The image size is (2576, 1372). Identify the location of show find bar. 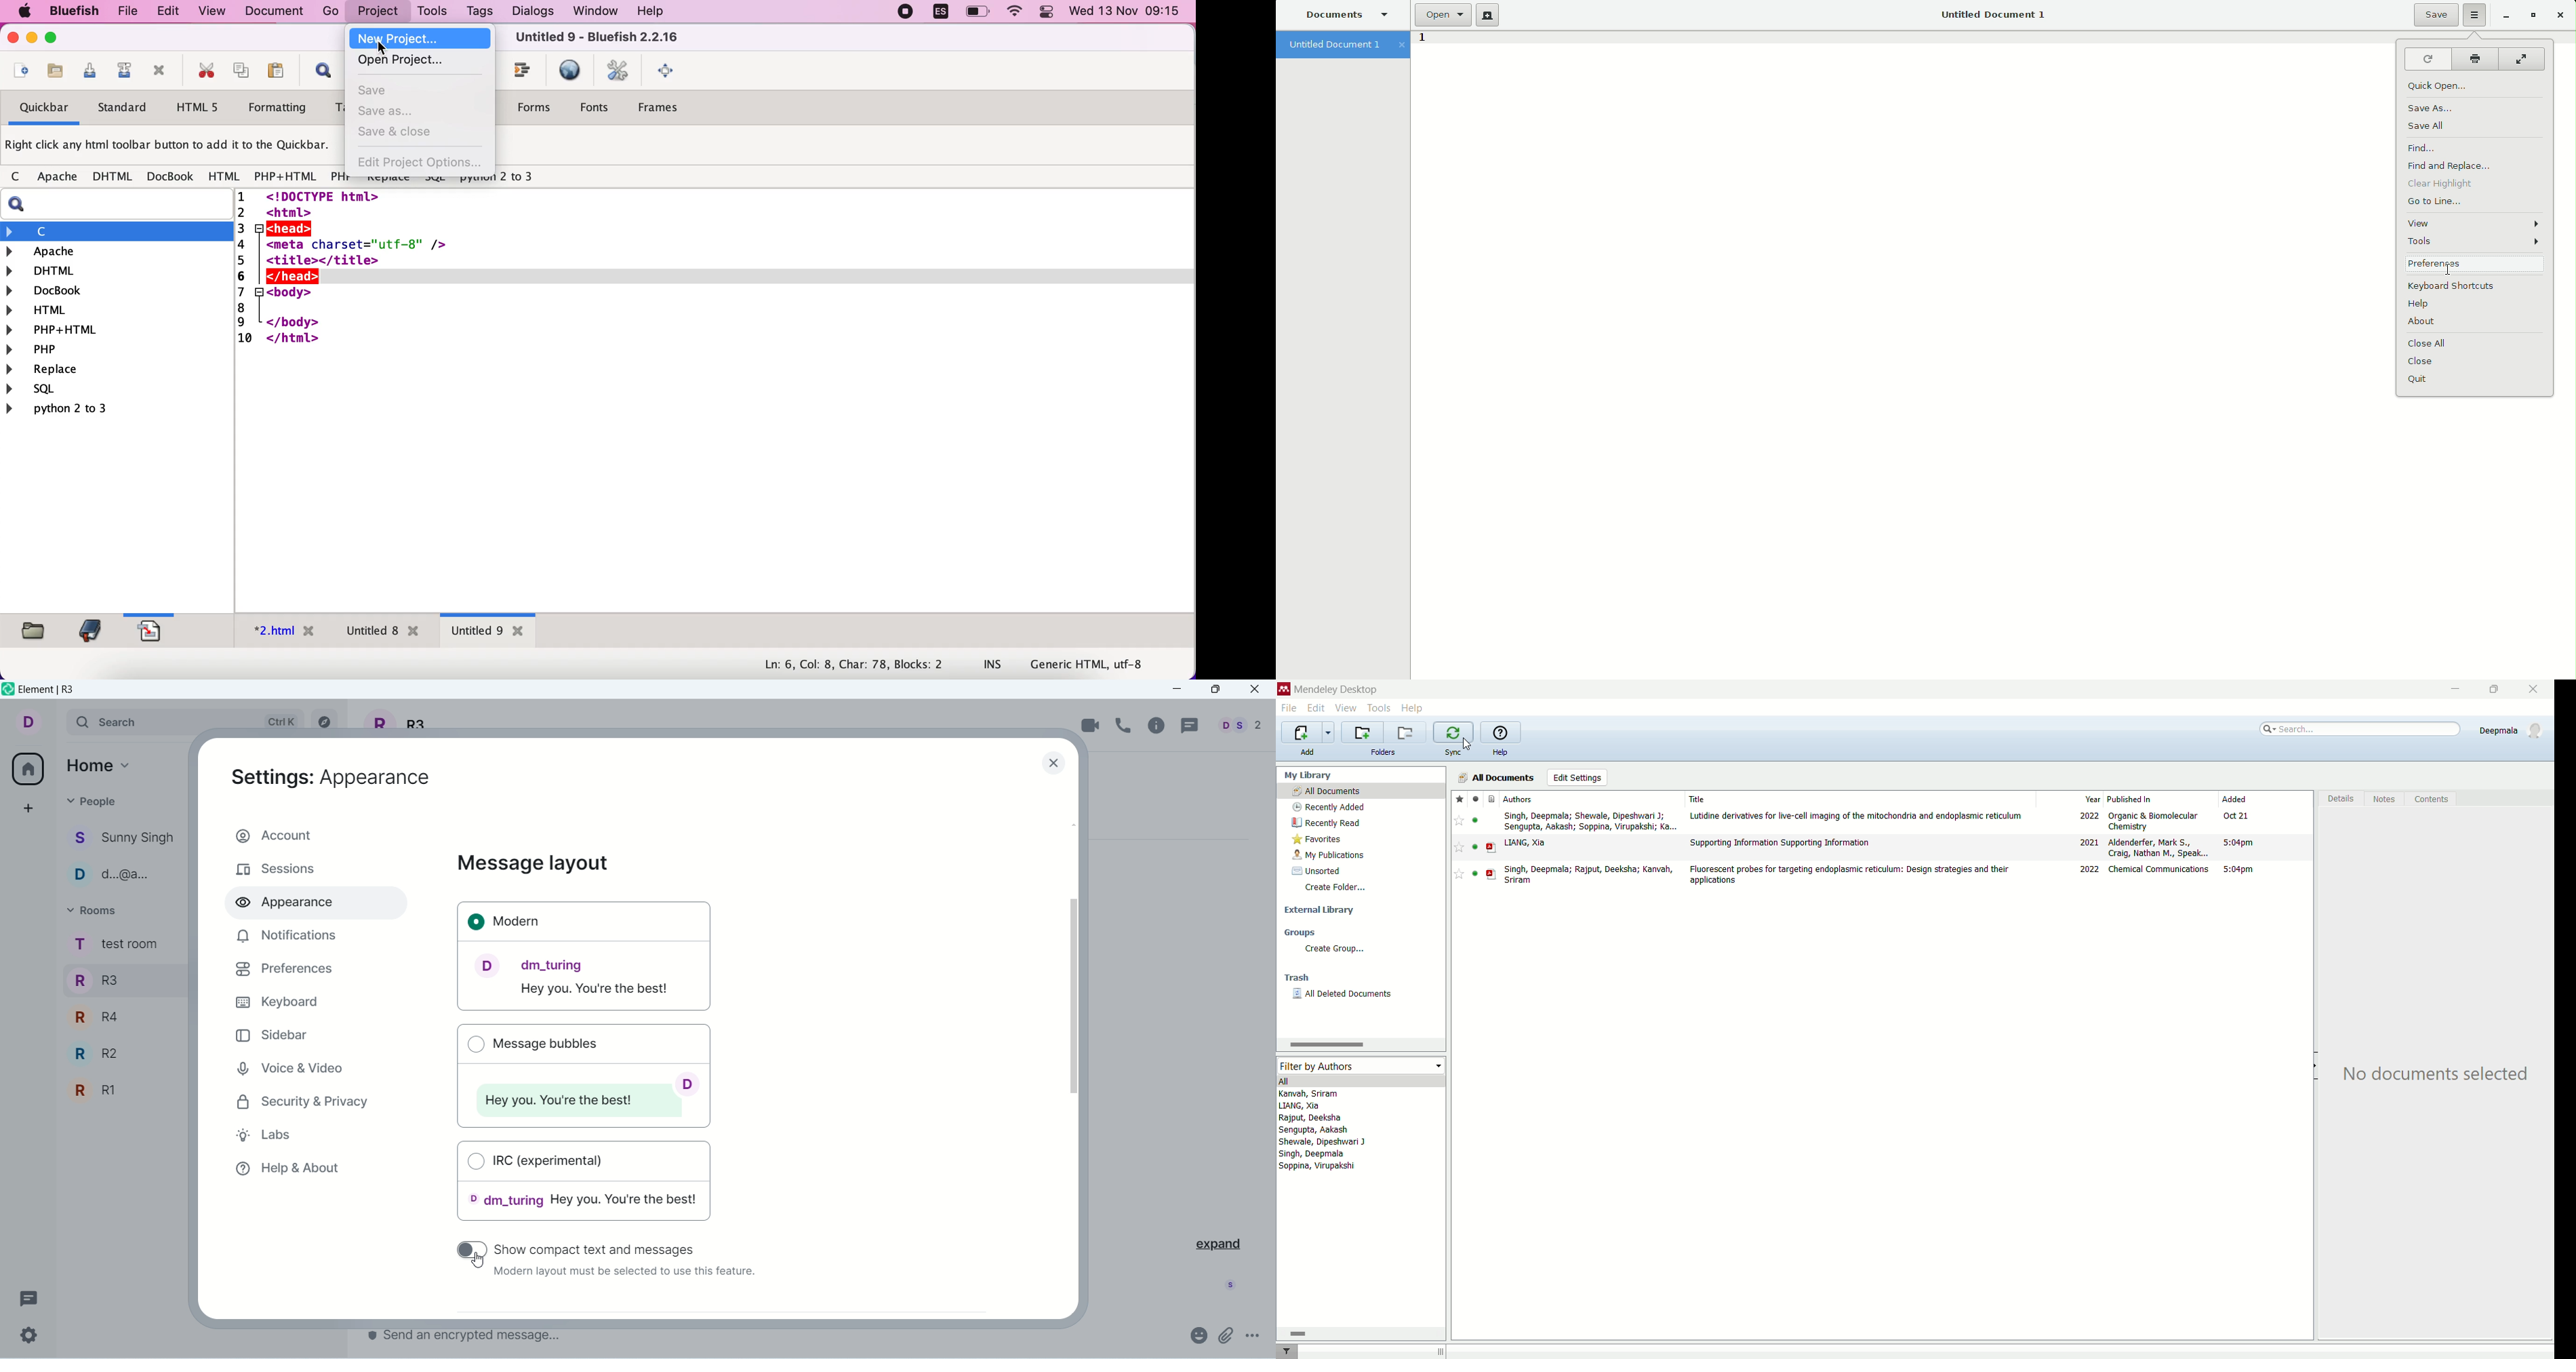
(319, 73).